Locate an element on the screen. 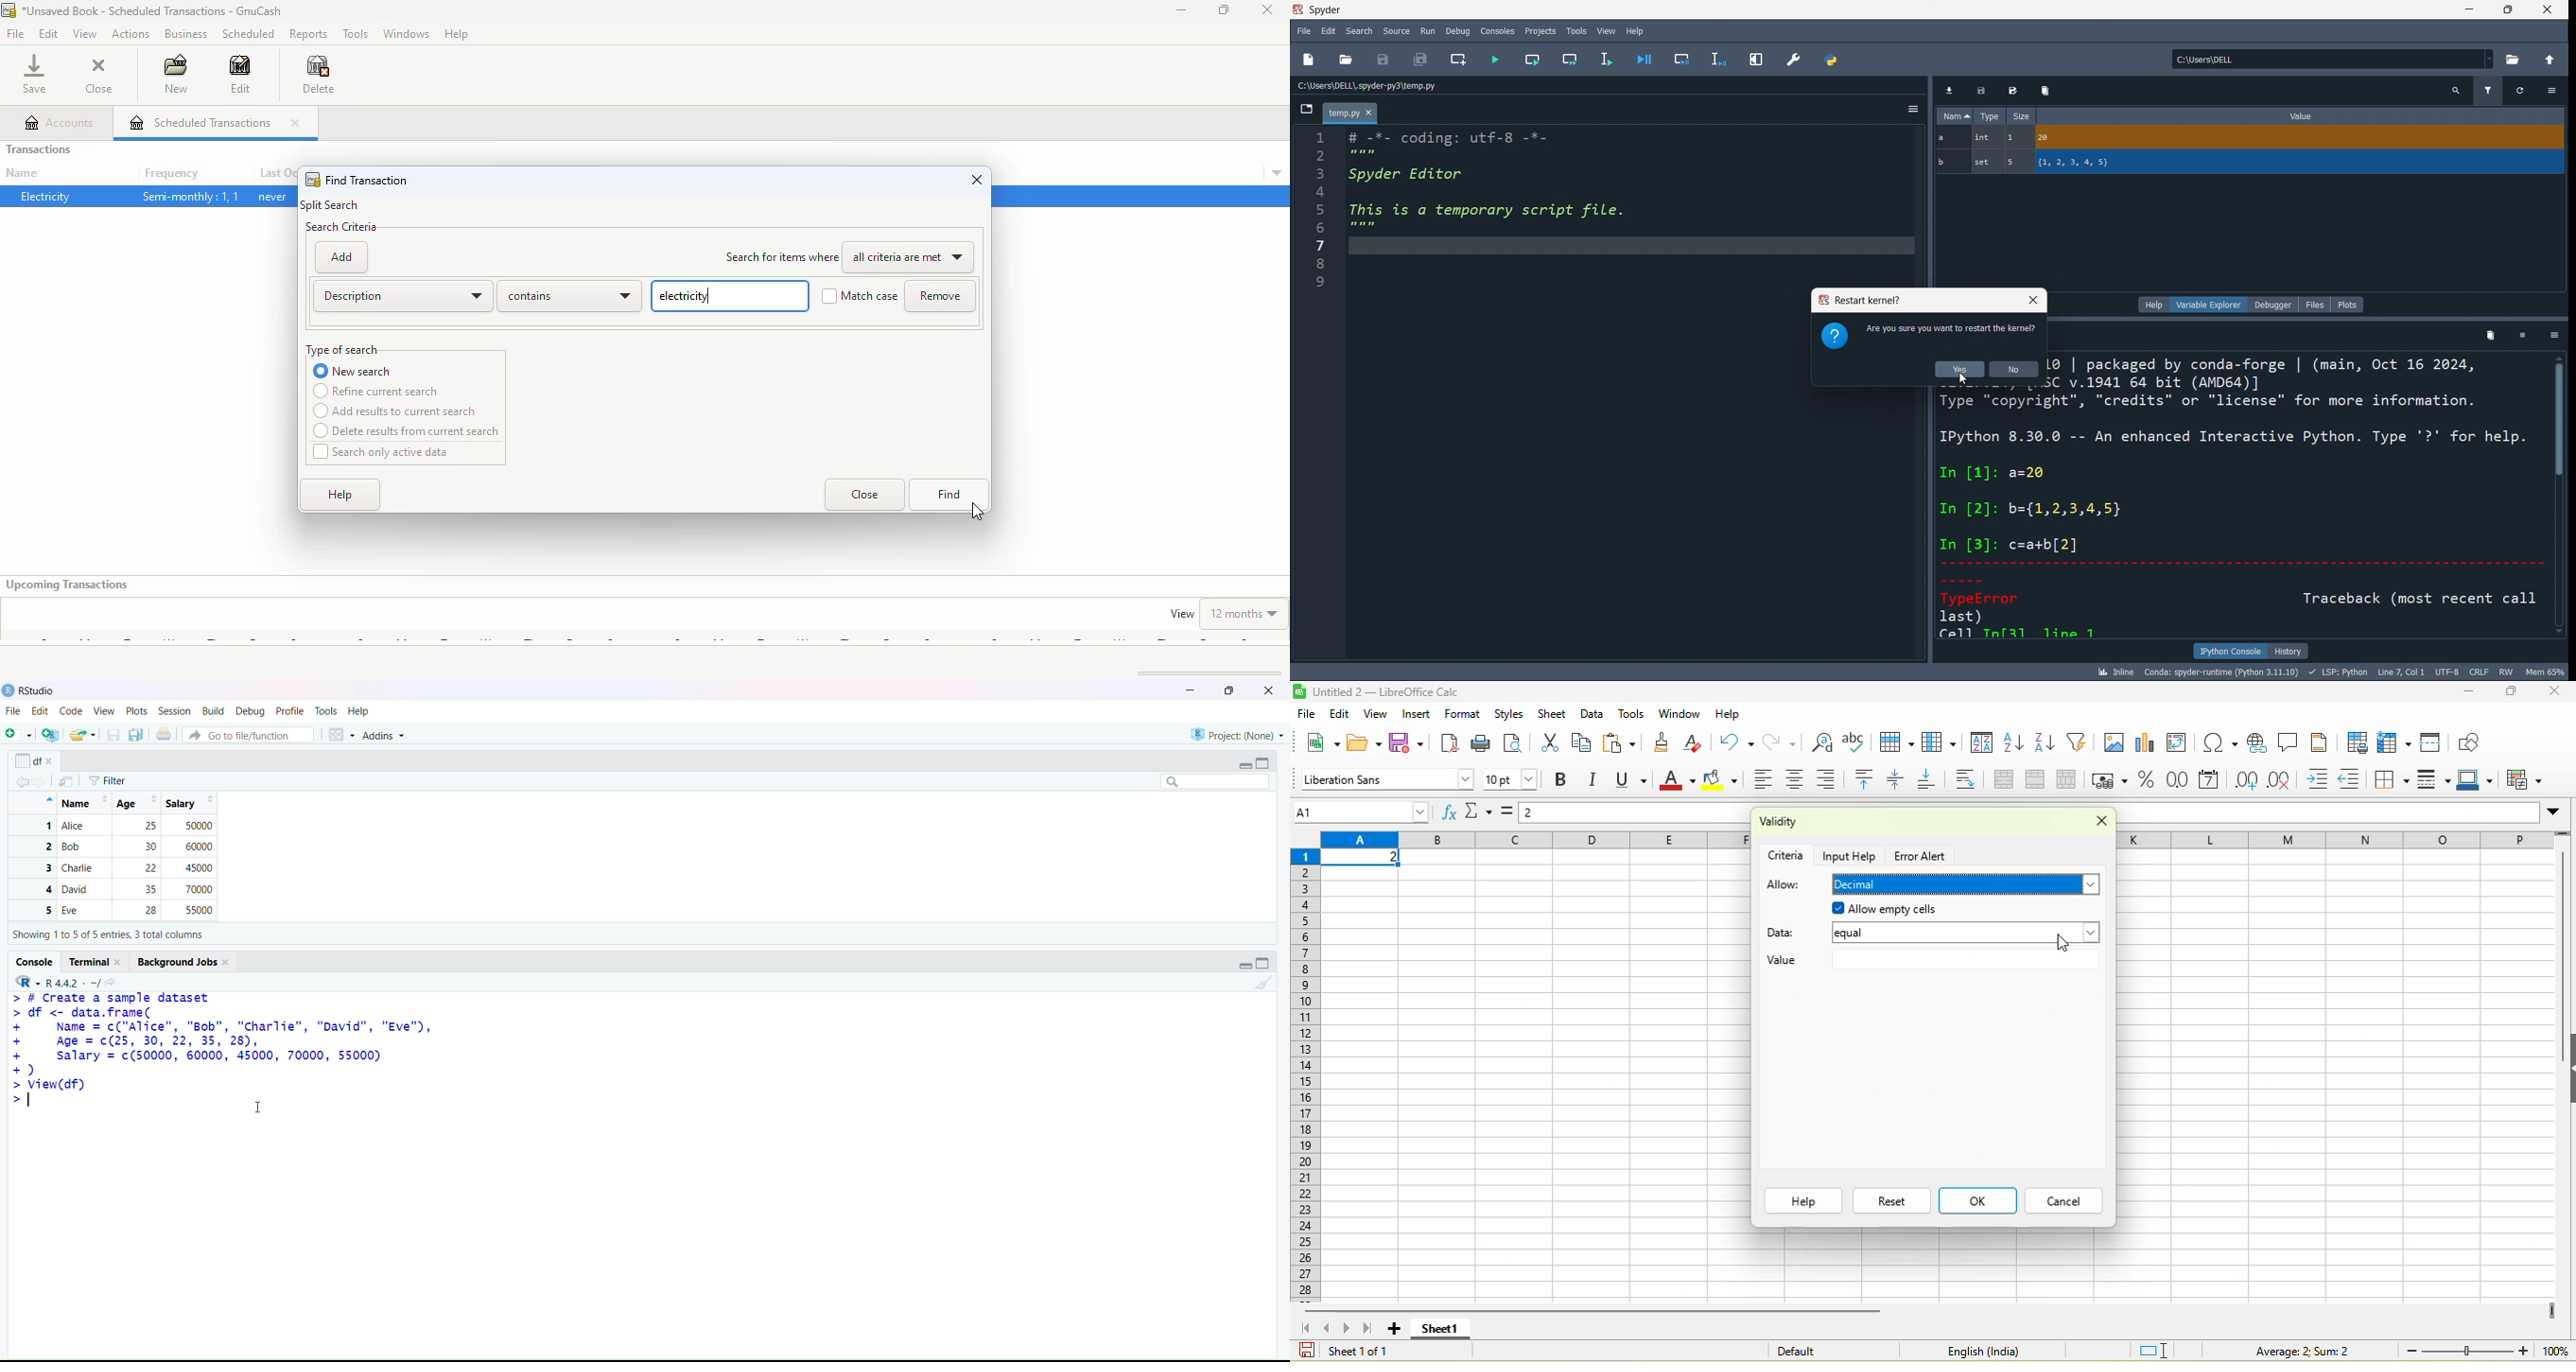  new script is located at coordinates (18, 735).